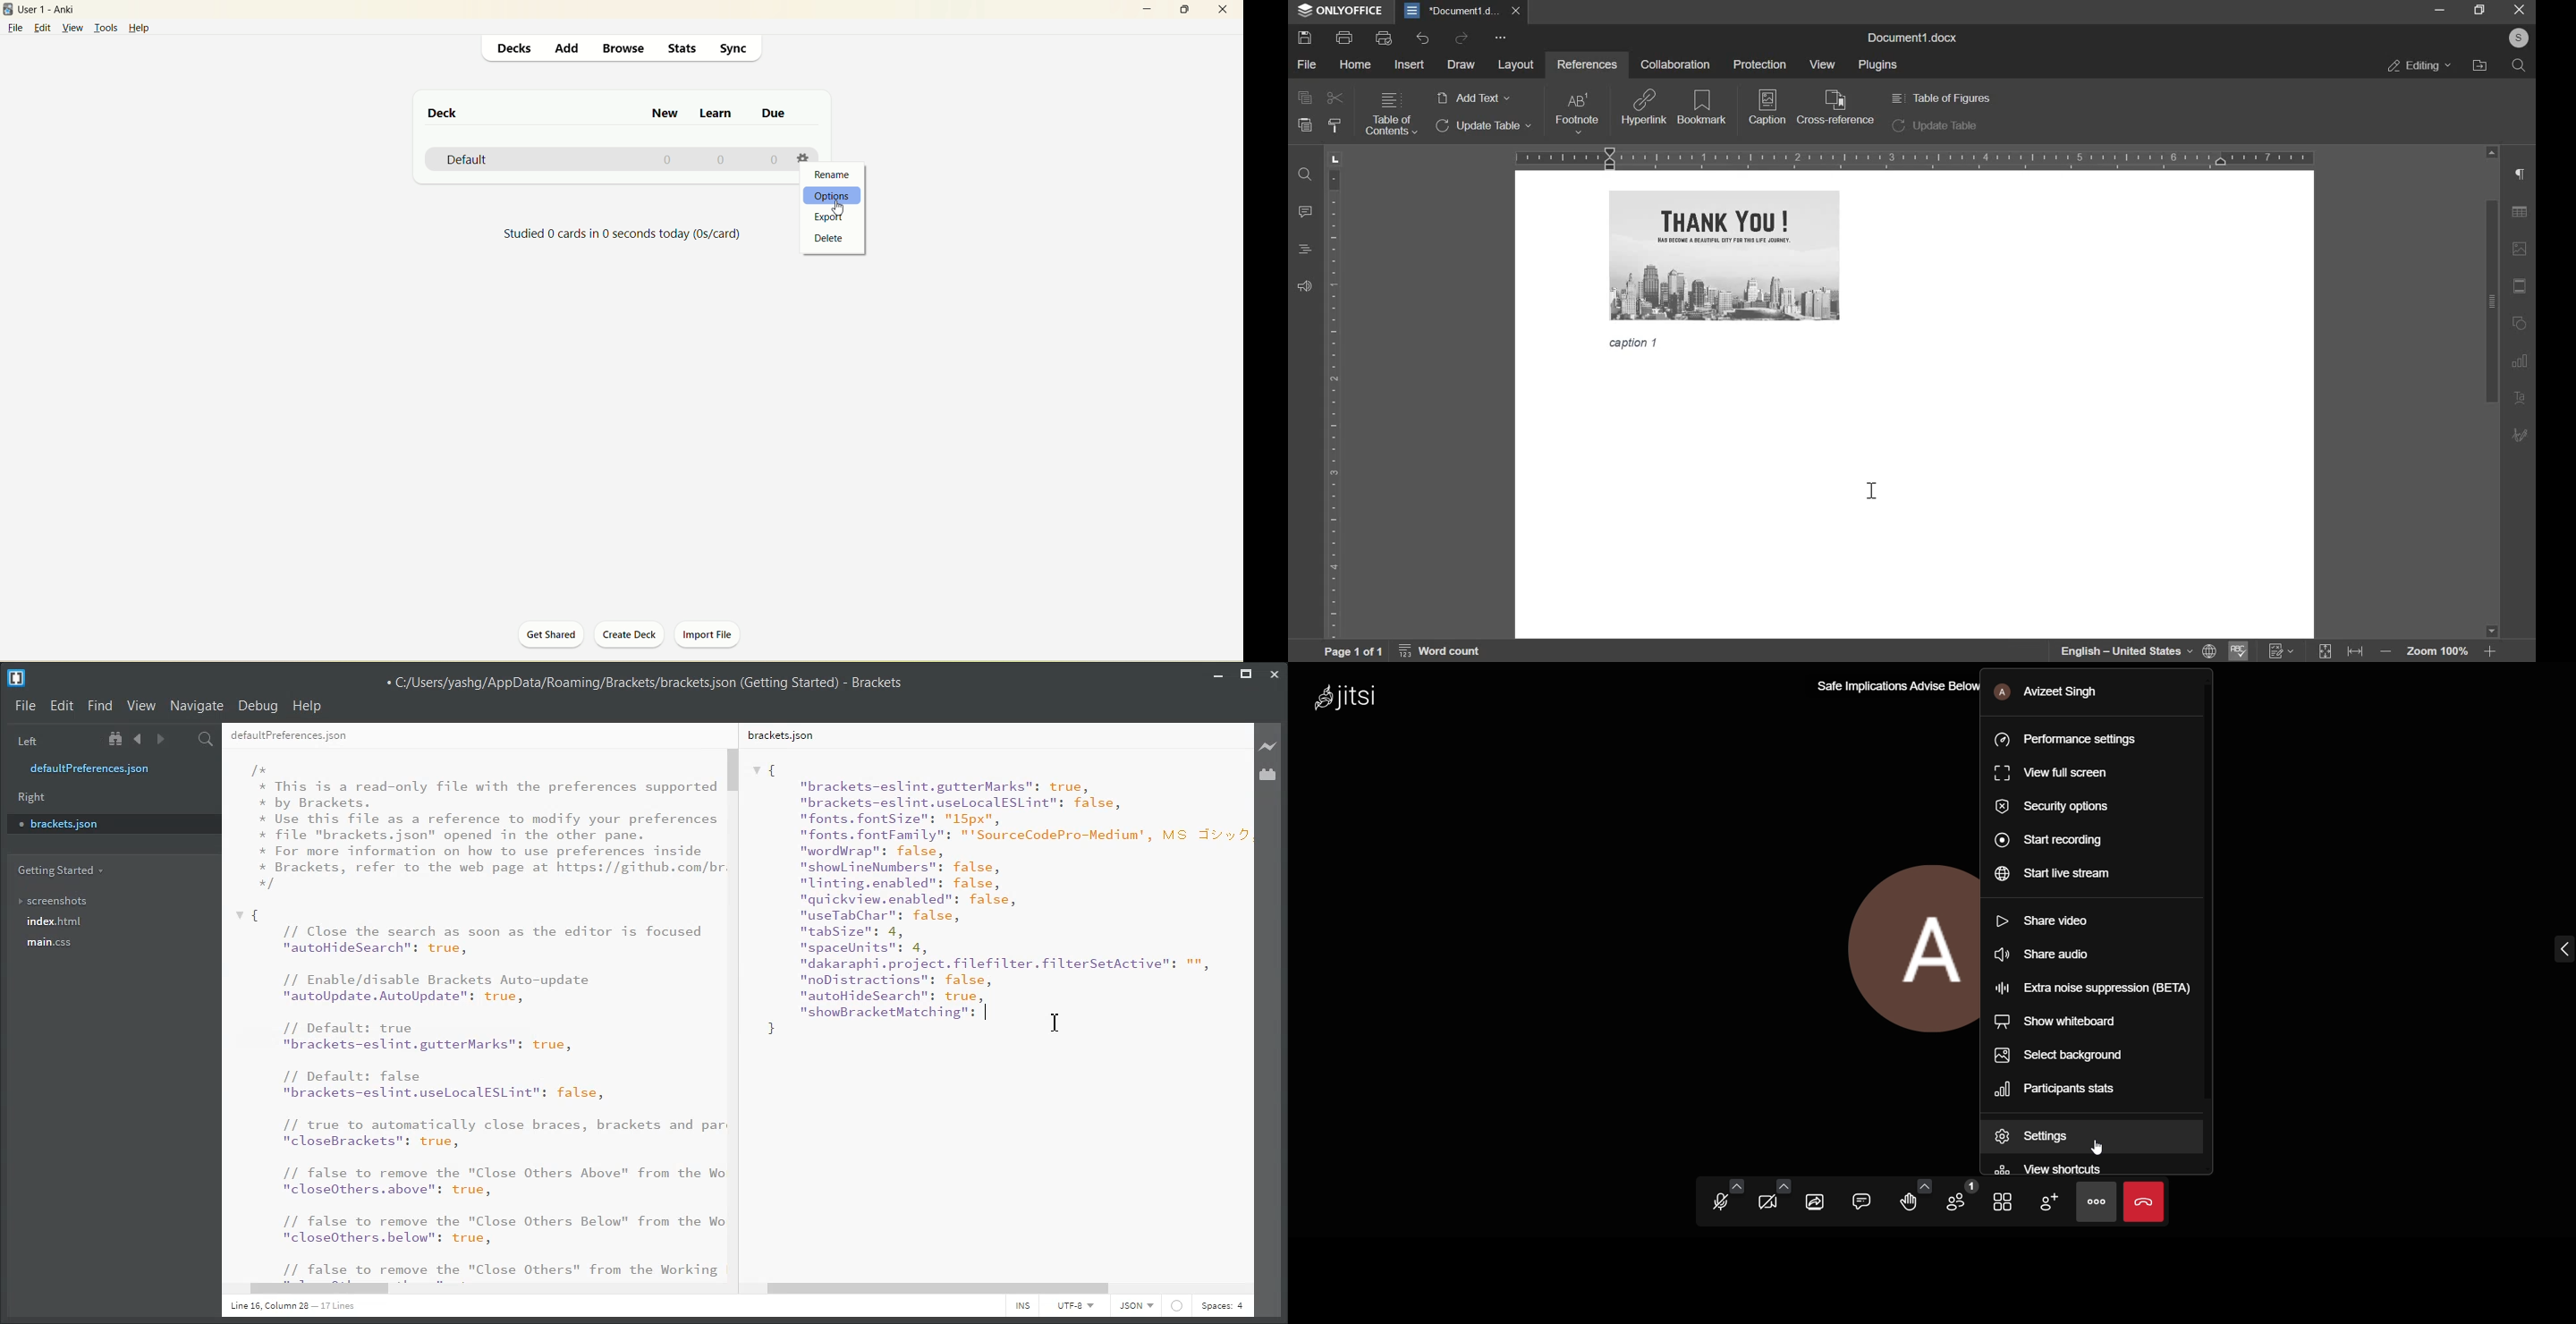 The image size is (2576, 1344). I want to click on tools, so click(106, 29).